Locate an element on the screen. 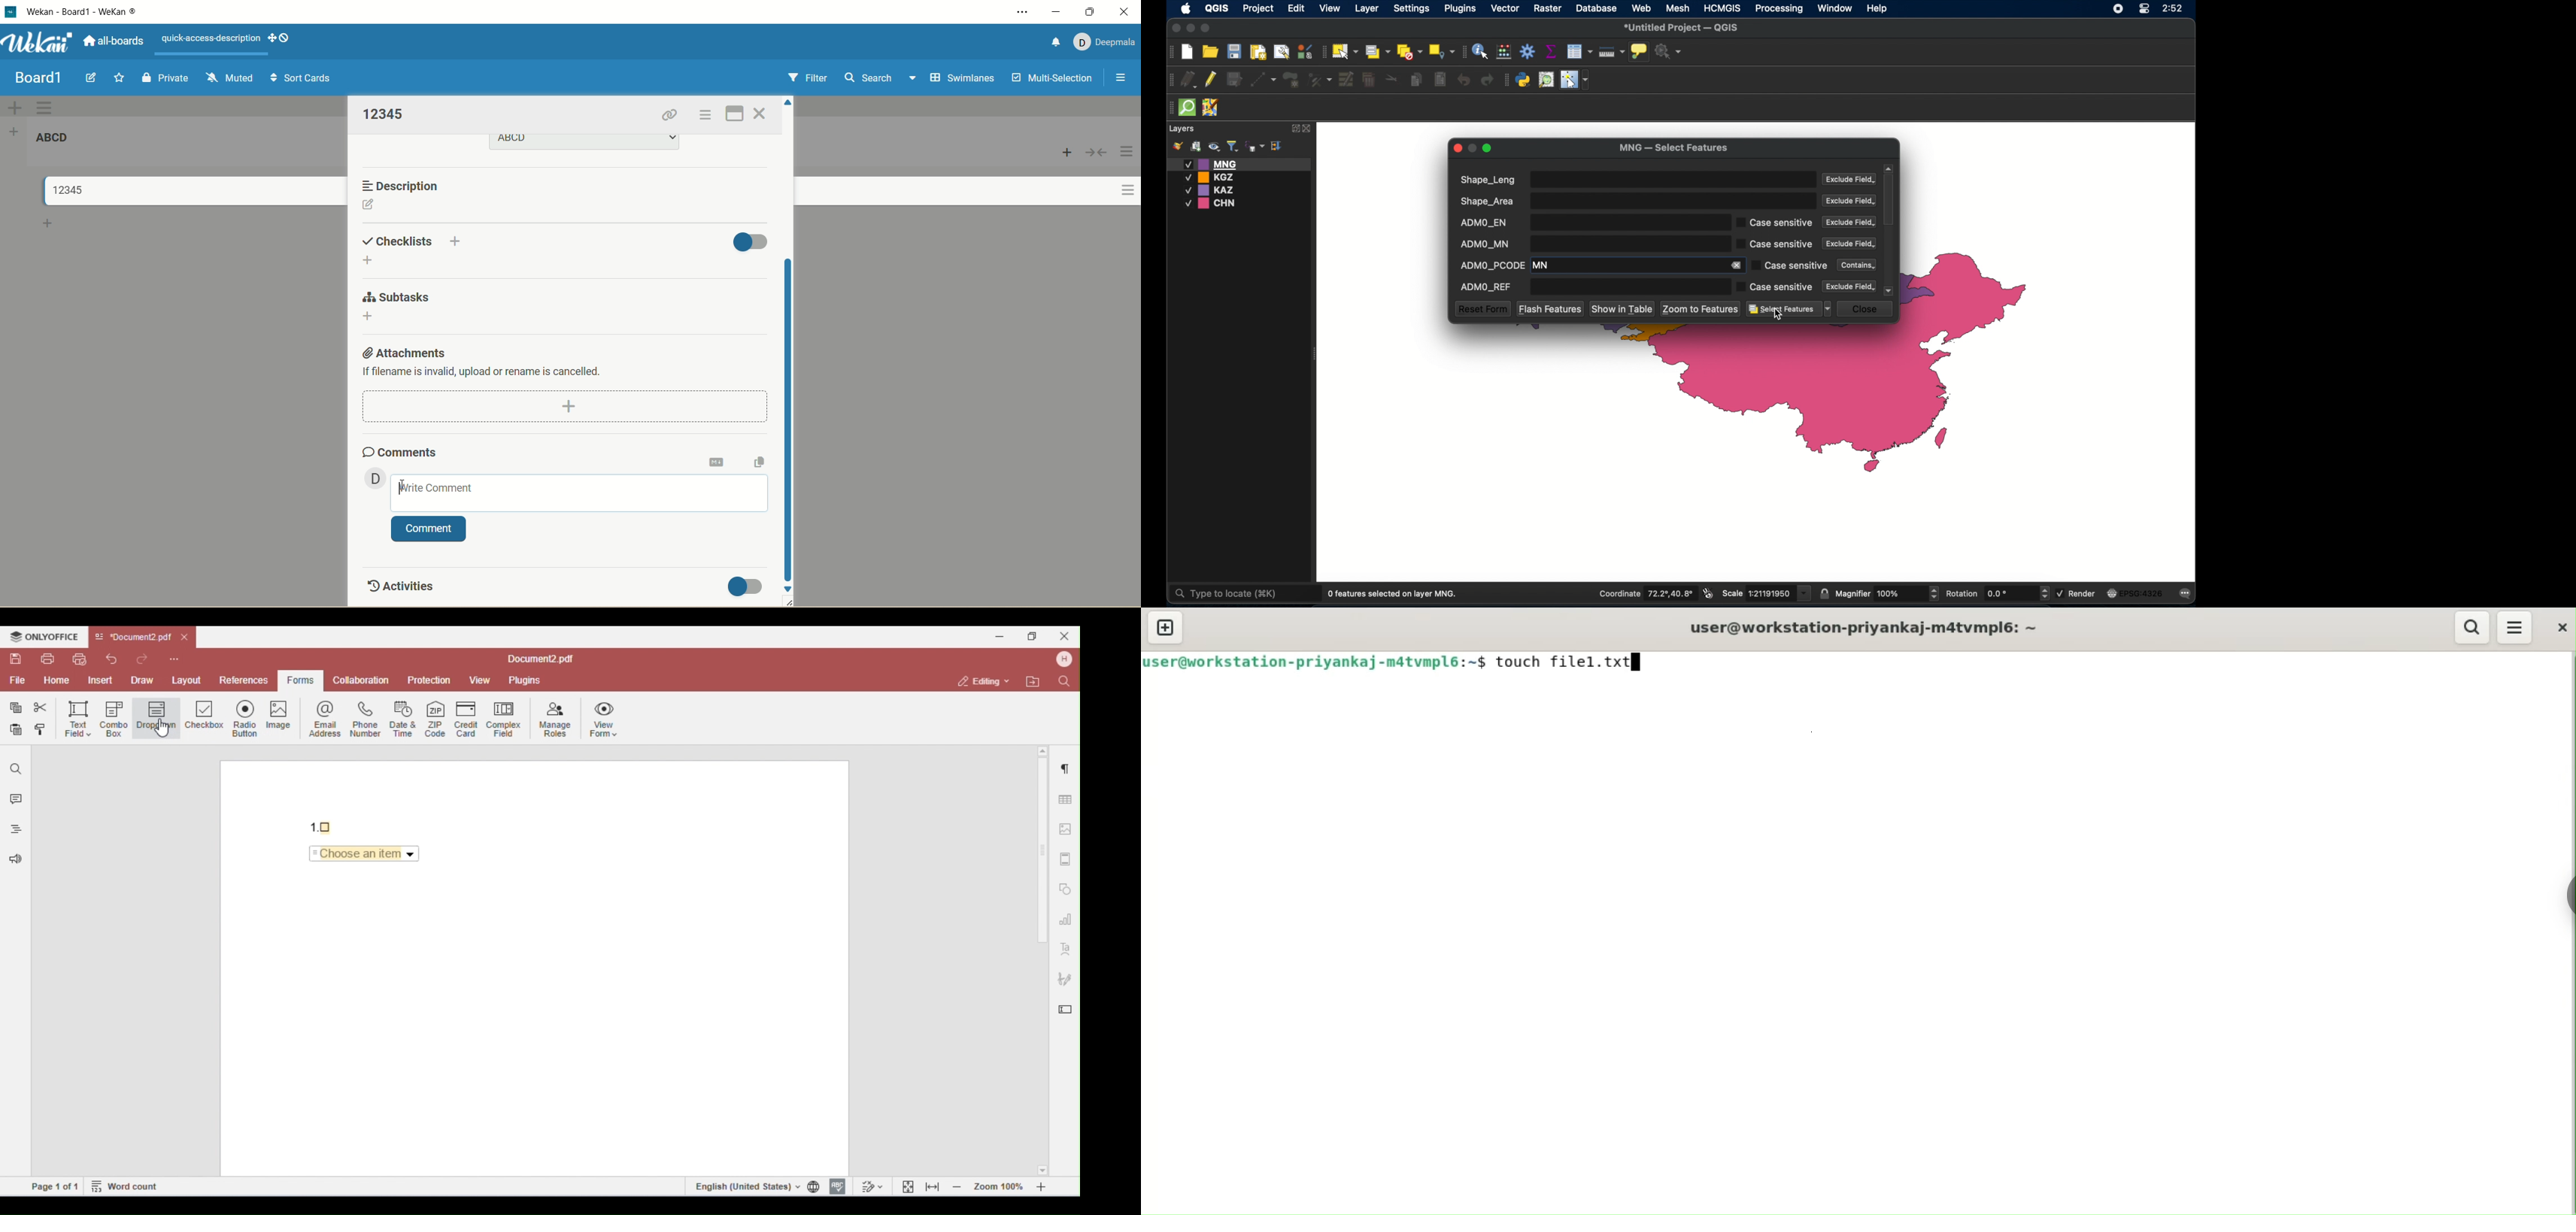 Image resolution: width=2576 pixels, height=1232 pixels. text is located at coordinates (484, 373).